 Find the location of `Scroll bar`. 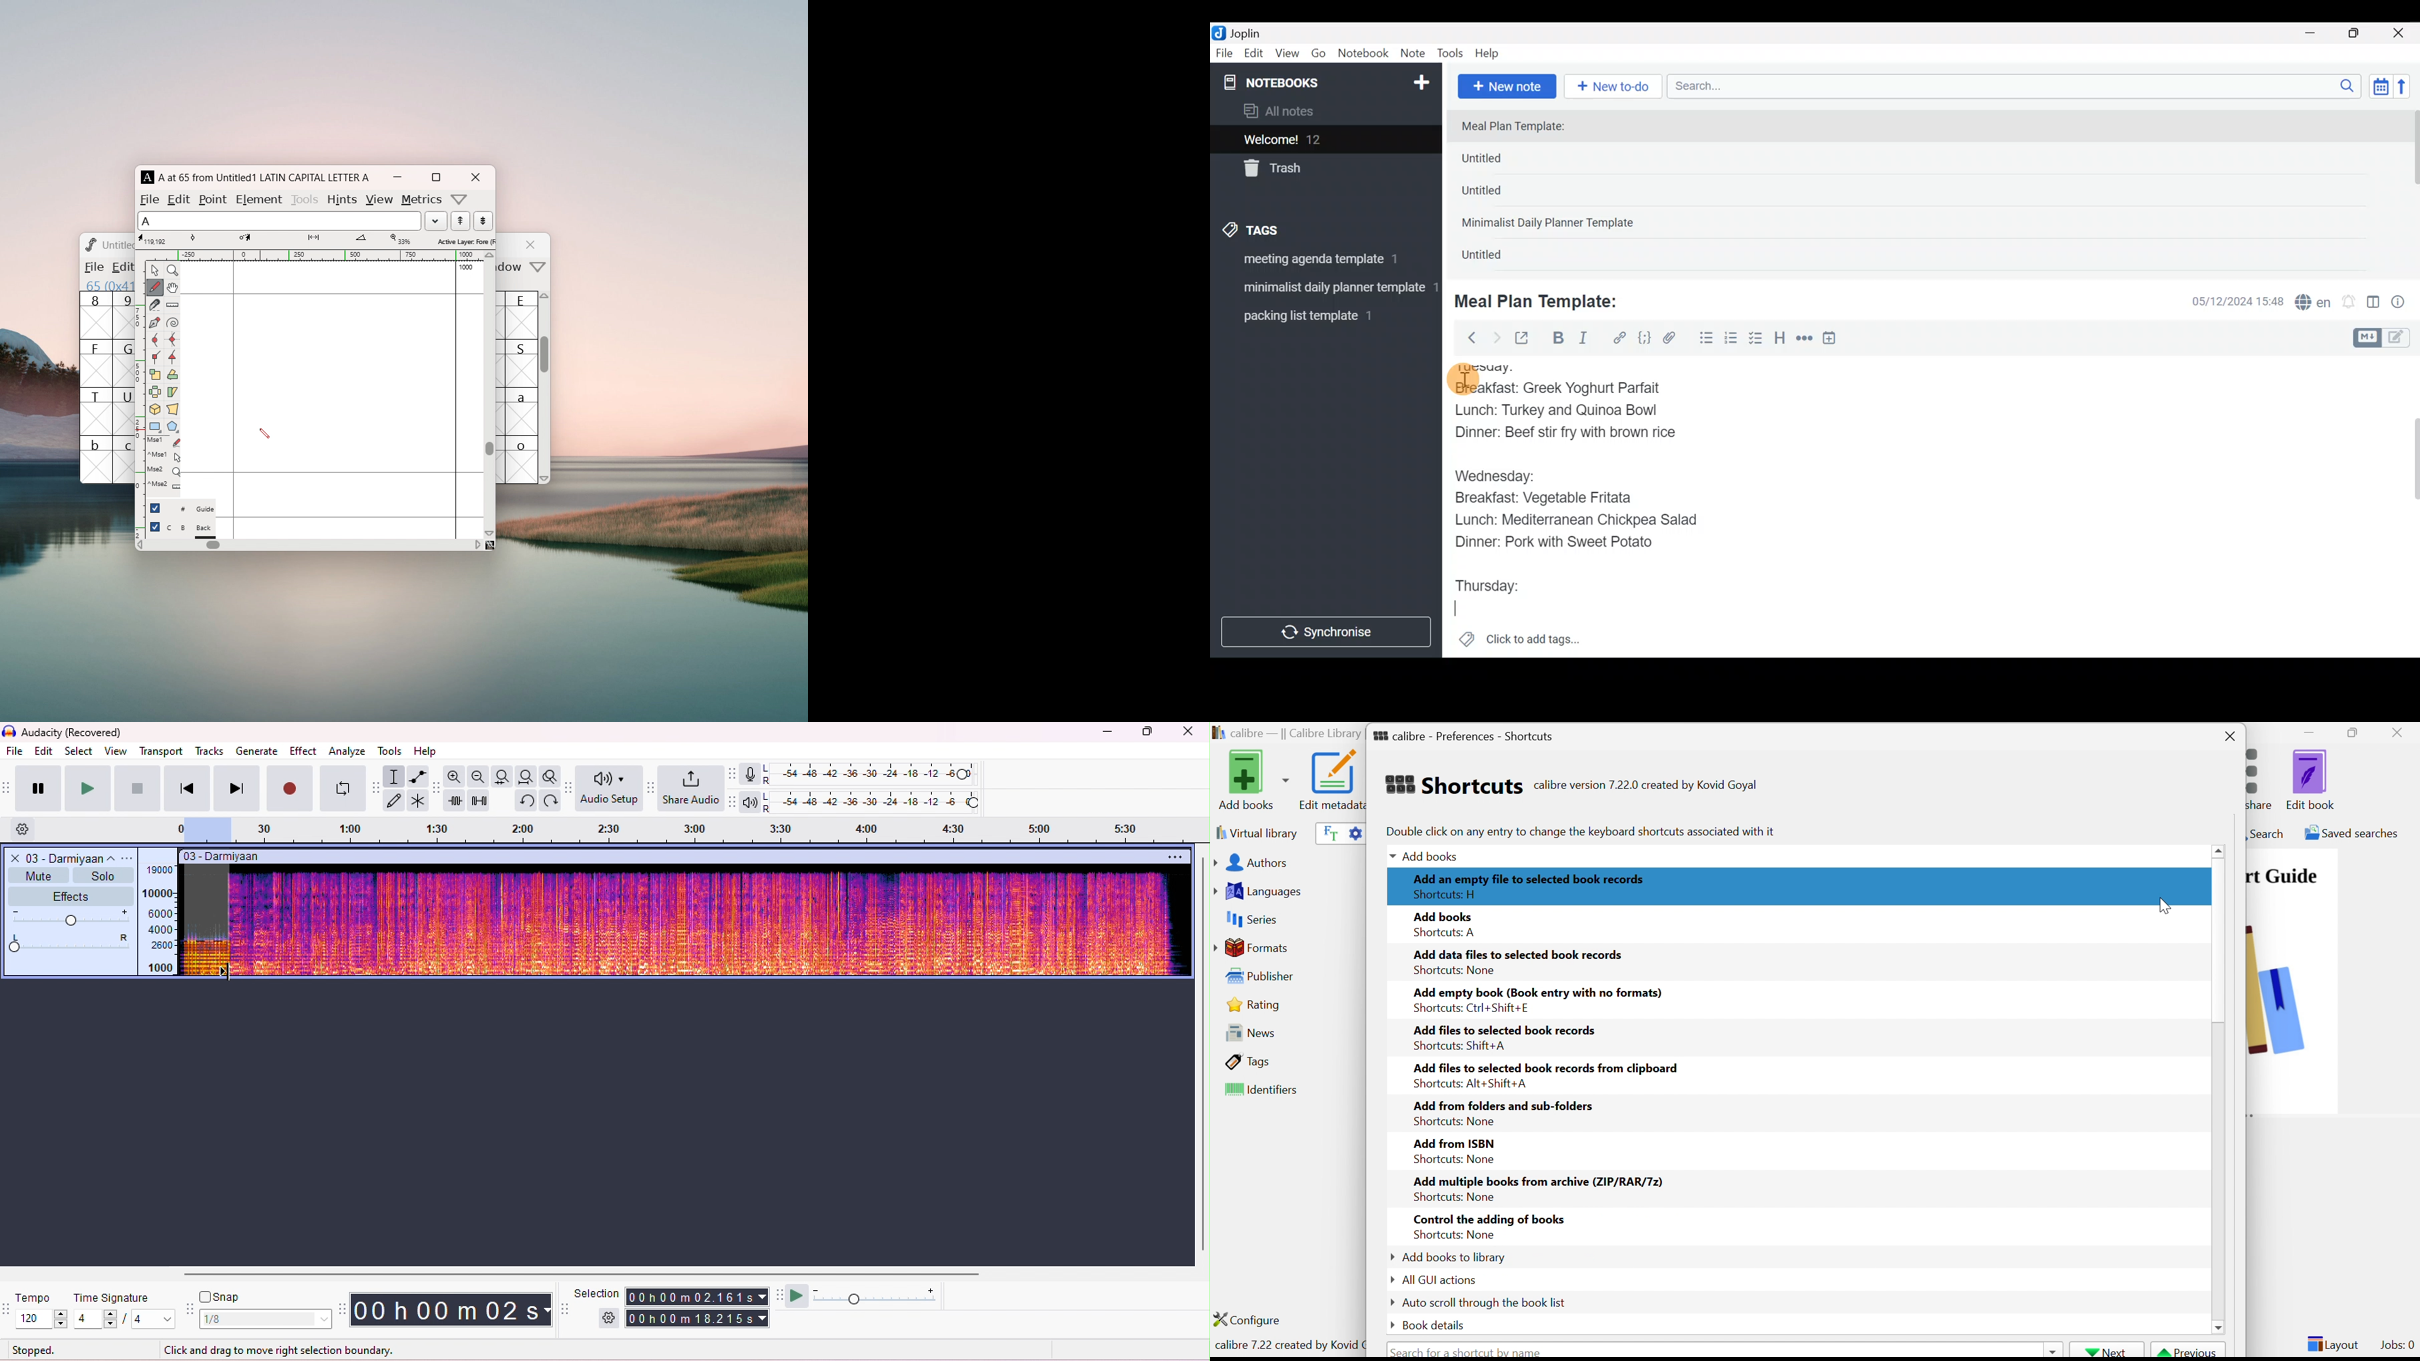

Scroll bar is located at coordinates (2407, 507).